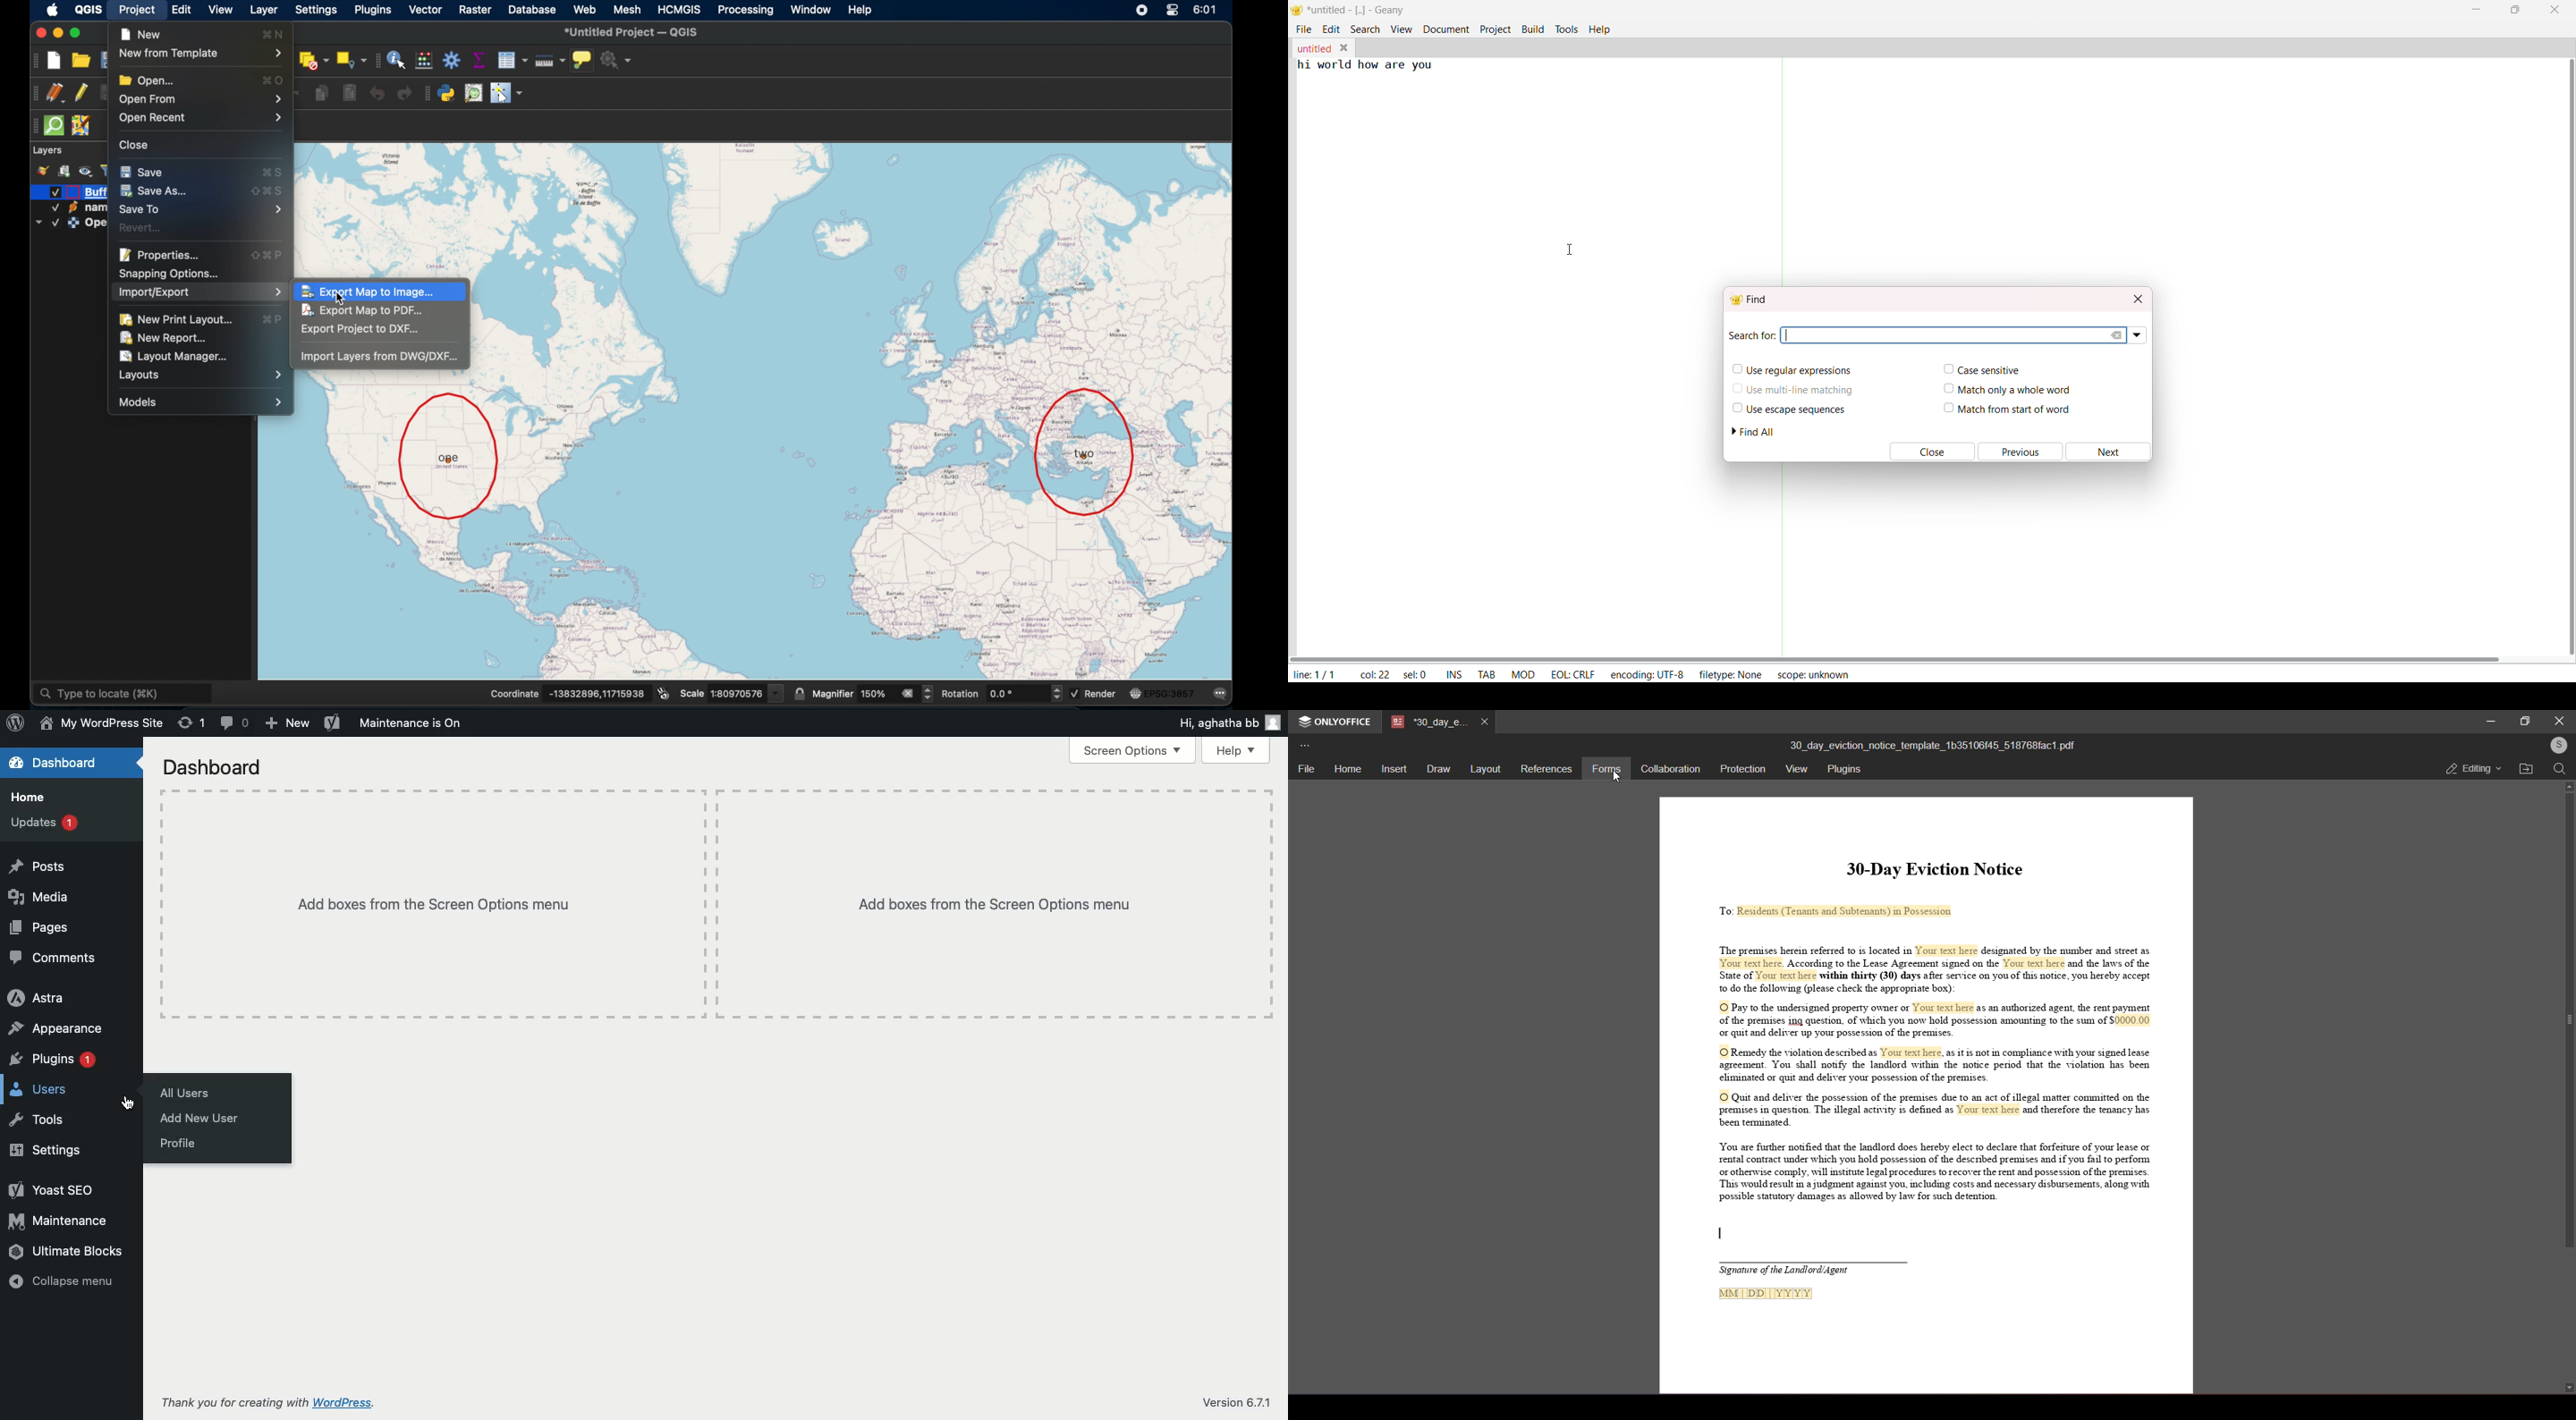 The height and width of the screenshot is (1428, 2576). I want to click on search, so click(2561, 770).